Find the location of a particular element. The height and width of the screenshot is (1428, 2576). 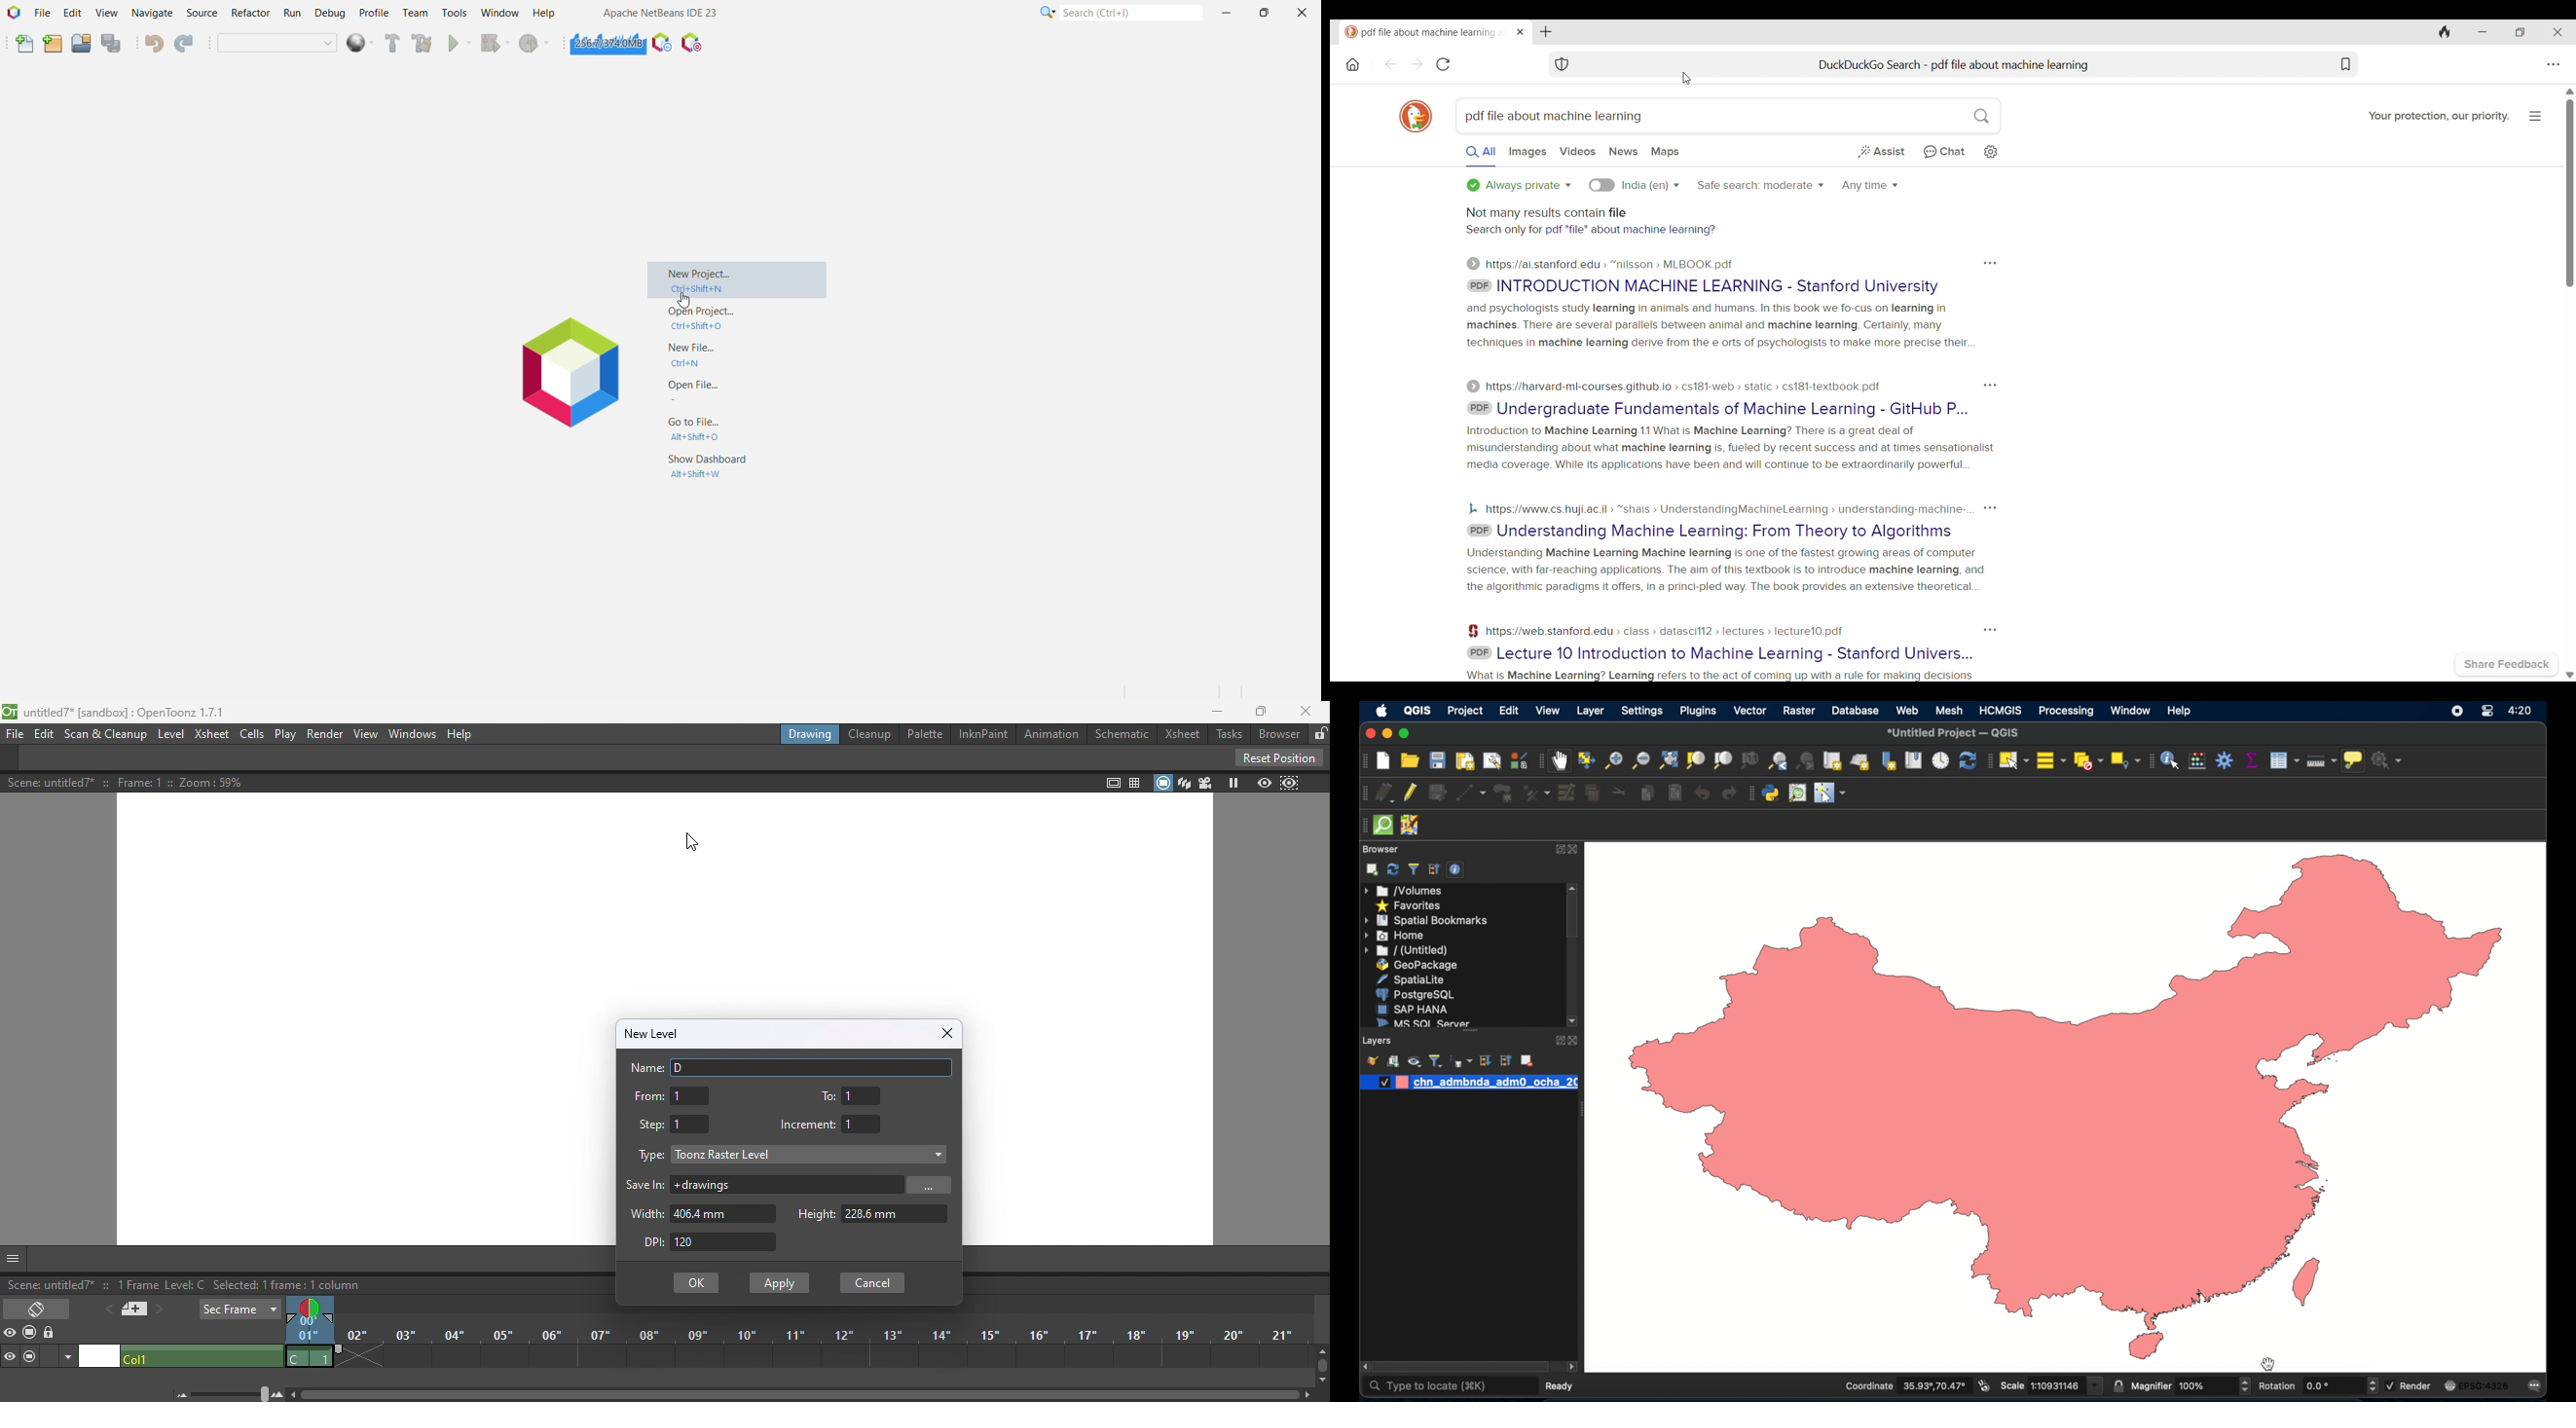

ms sql server is located at coordinates (1421, 1022).